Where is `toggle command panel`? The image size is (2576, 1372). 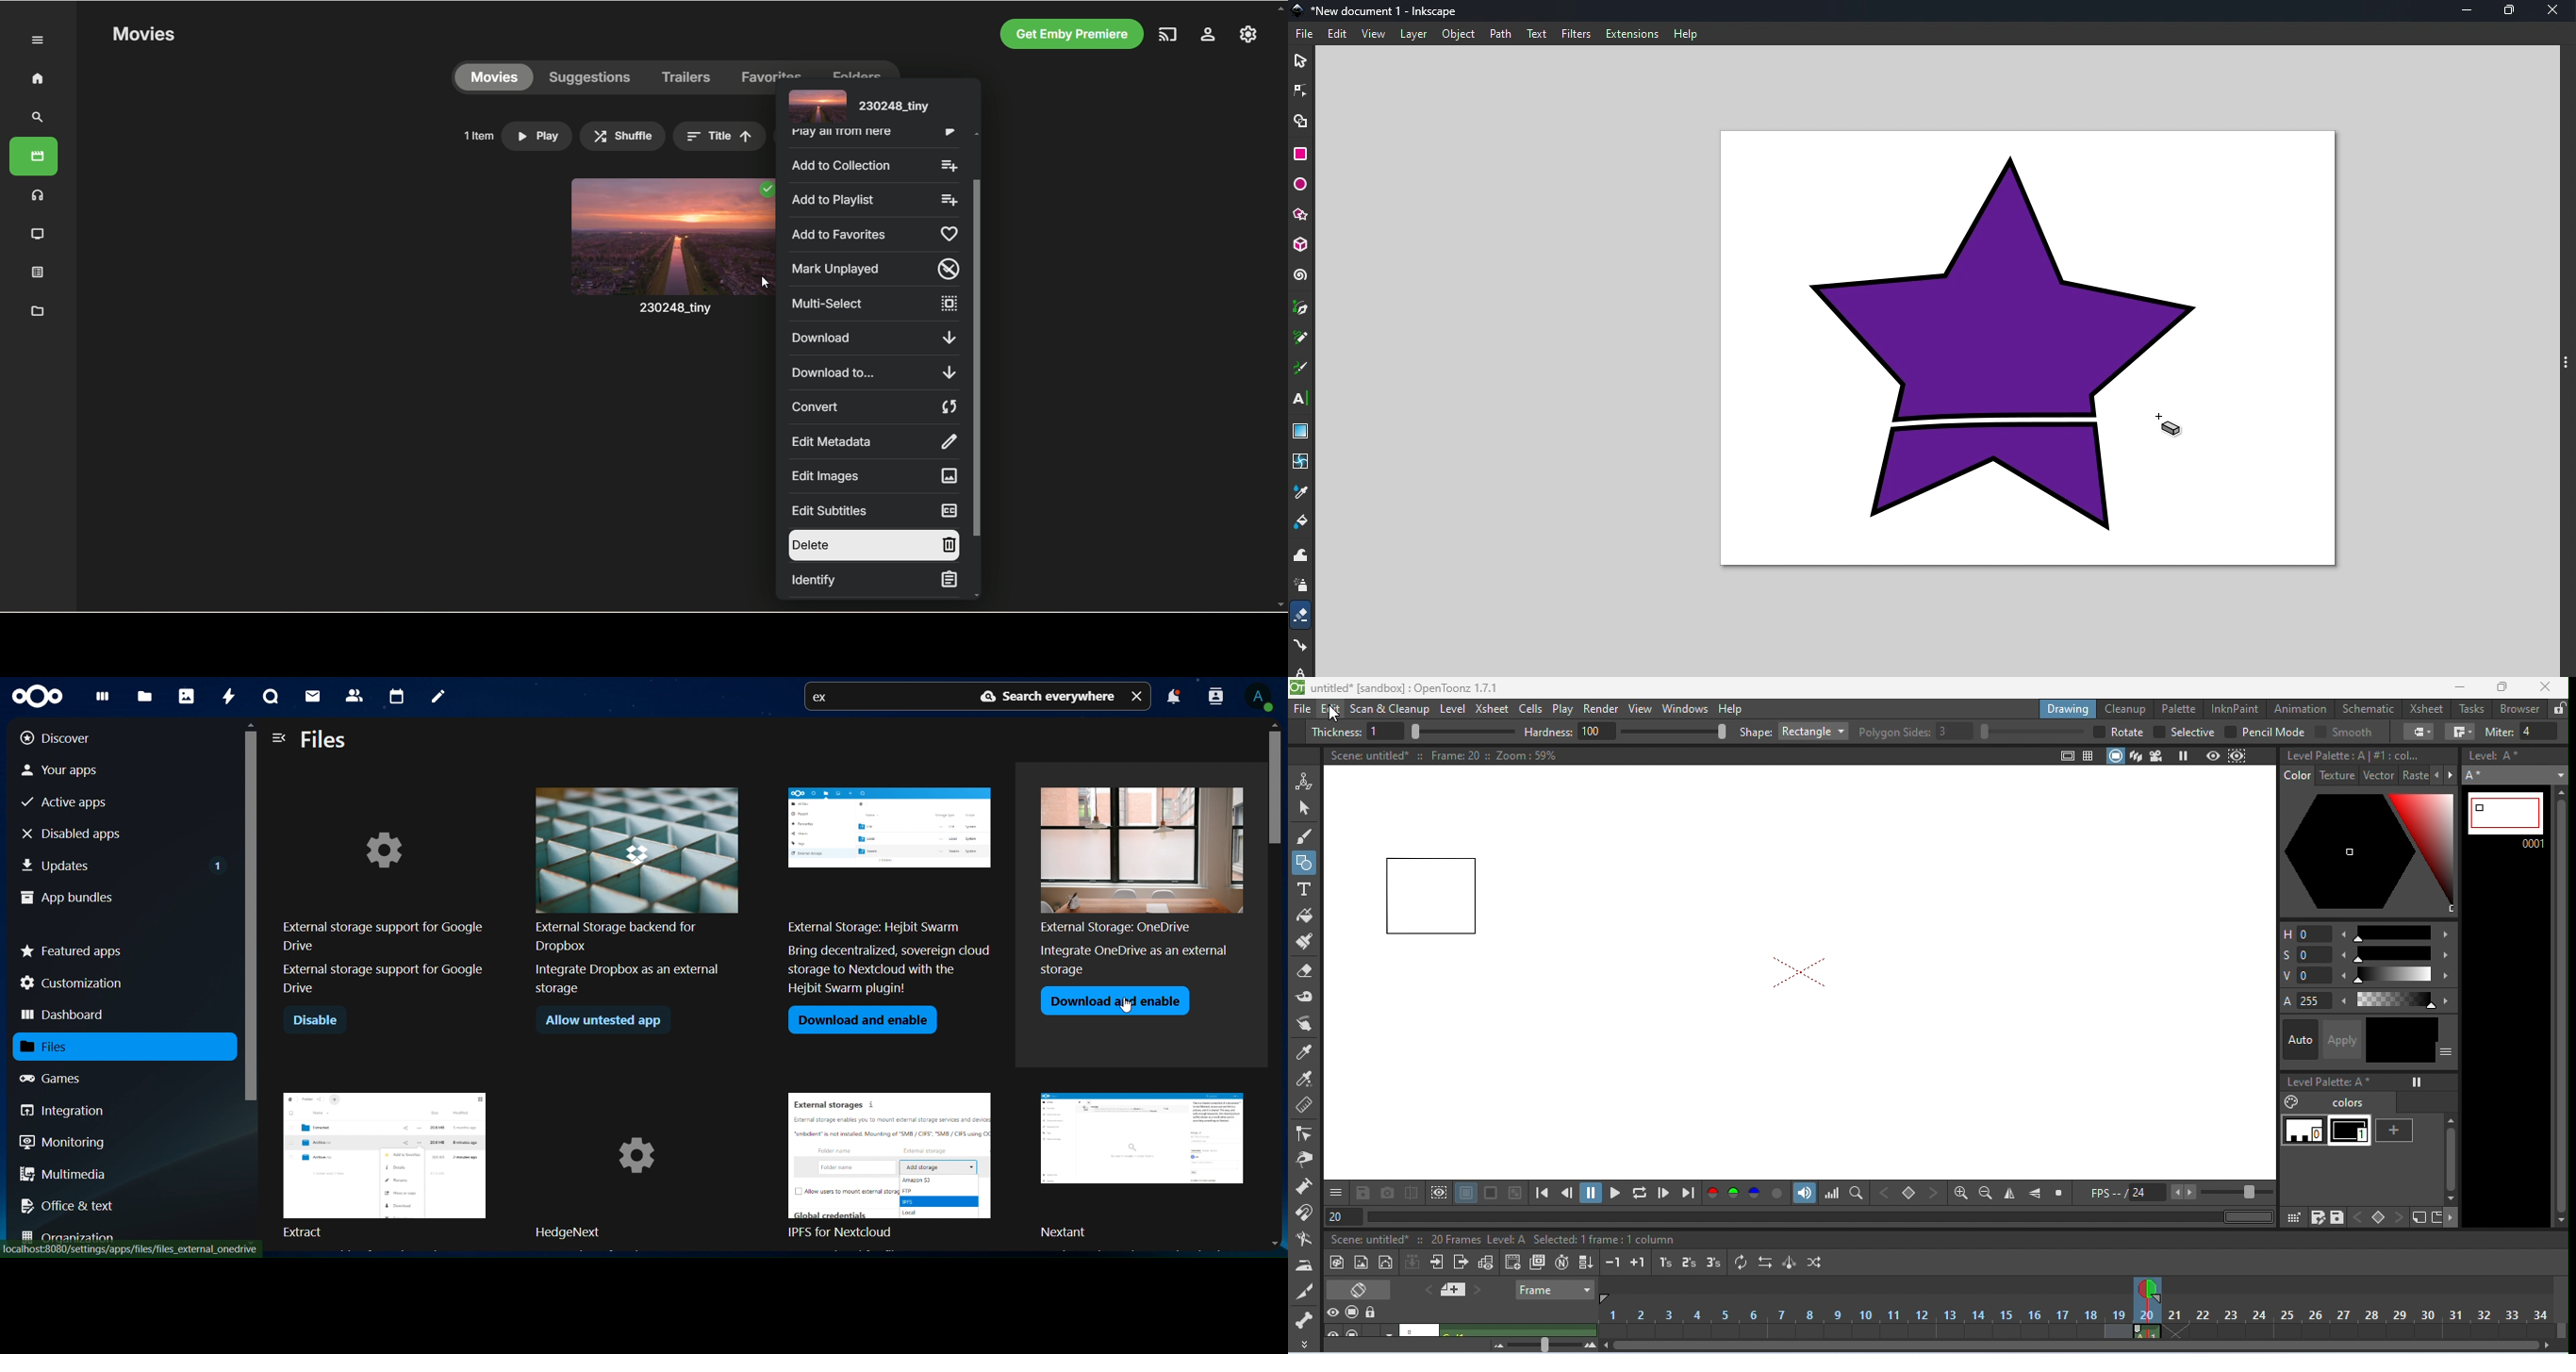
toggle command panel is located at coordinates (2566, 361).